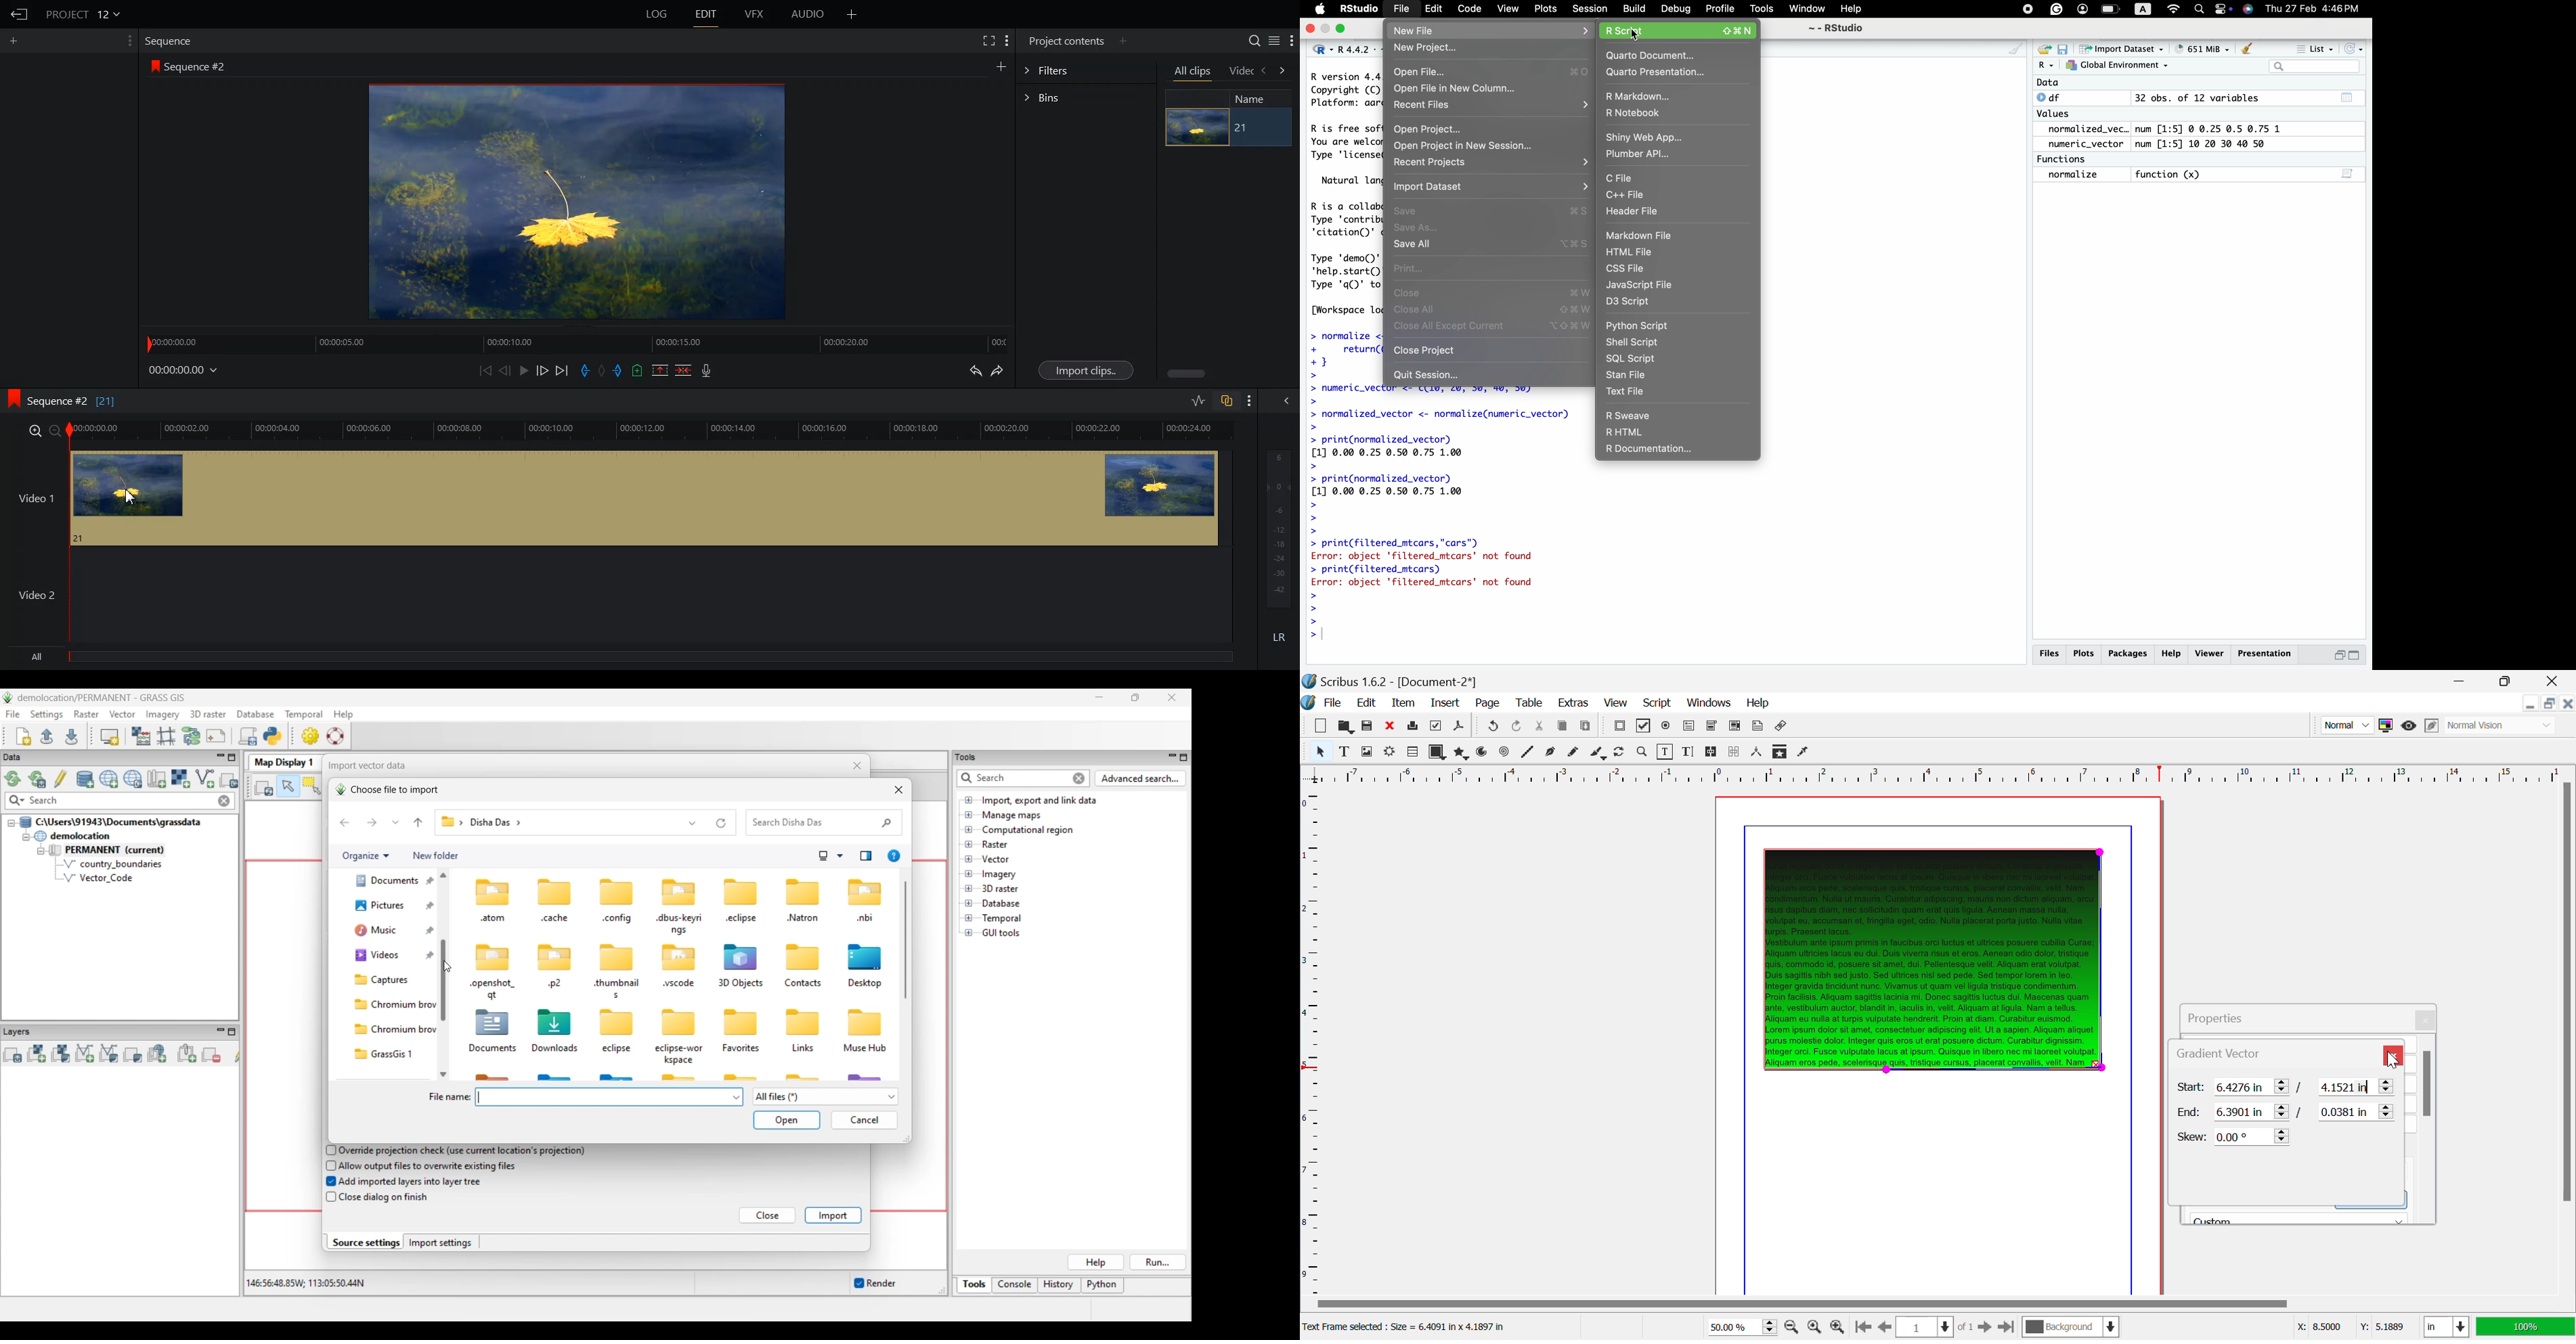  Describe the element at coordinates (1483, 753) in the screenshot. I see `Arcs` at that location.